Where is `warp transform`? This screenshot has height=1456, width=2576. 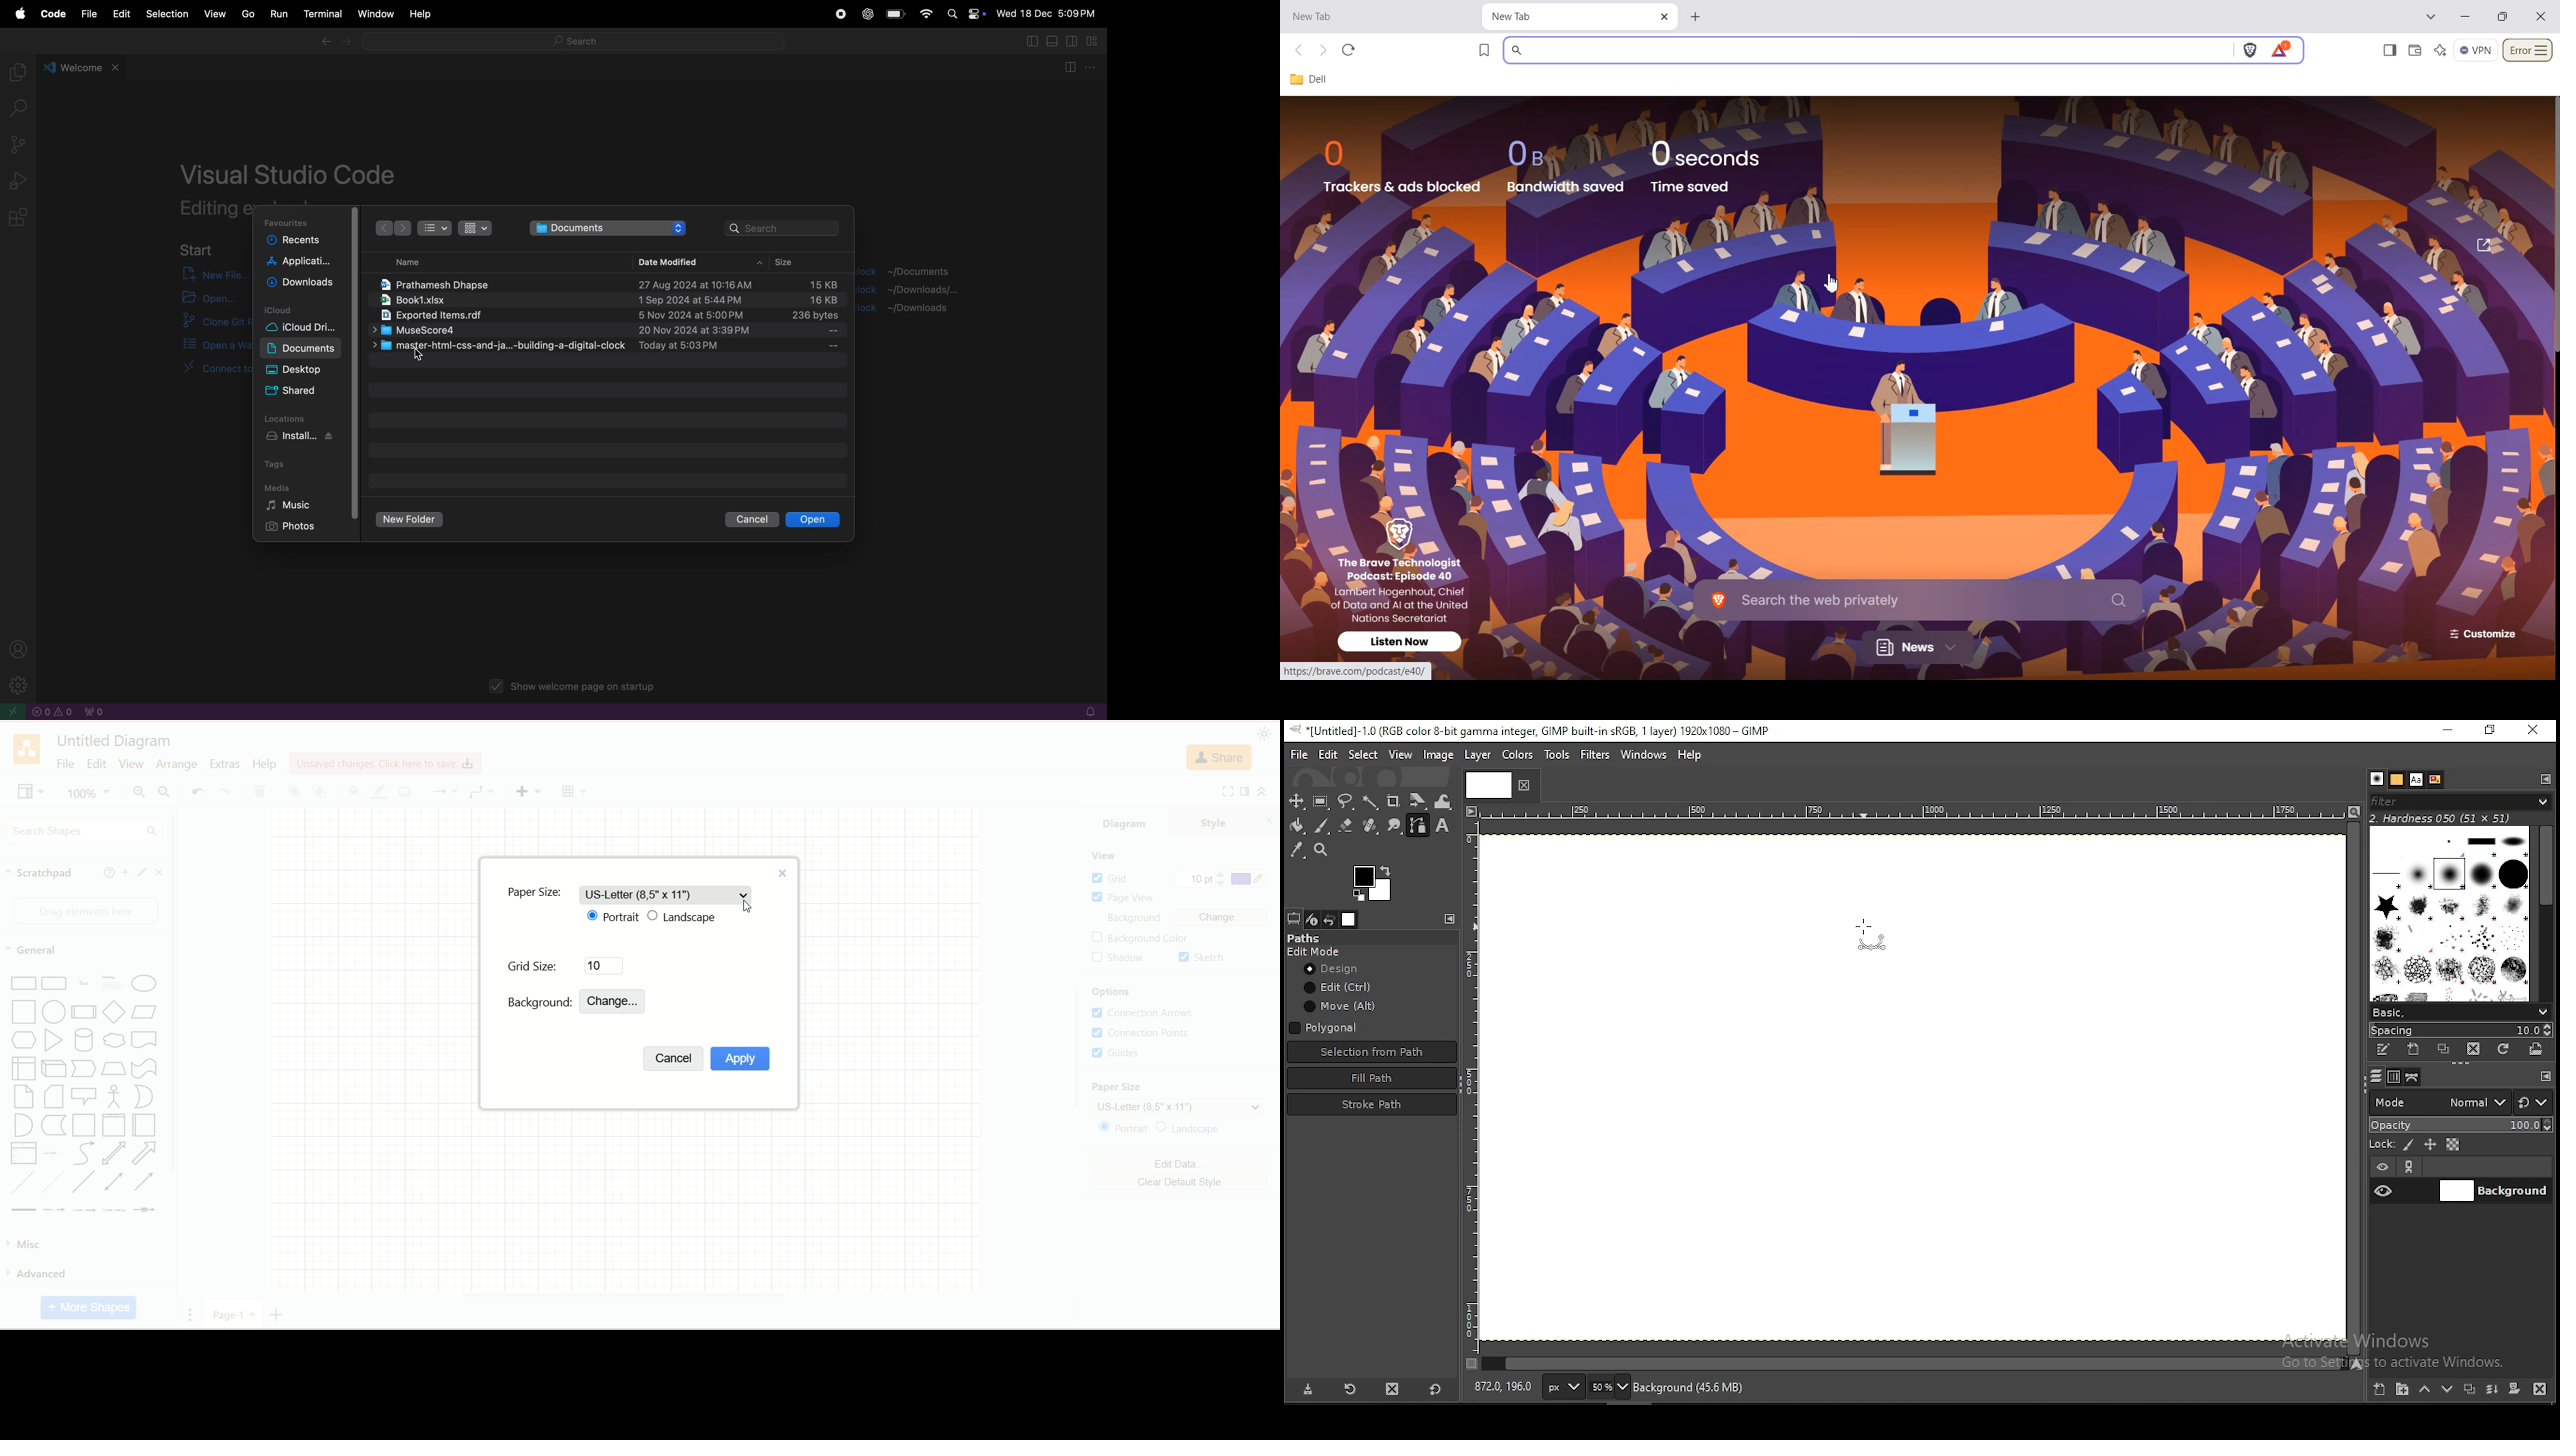 warp transform is located at coordinates (1444, 801).